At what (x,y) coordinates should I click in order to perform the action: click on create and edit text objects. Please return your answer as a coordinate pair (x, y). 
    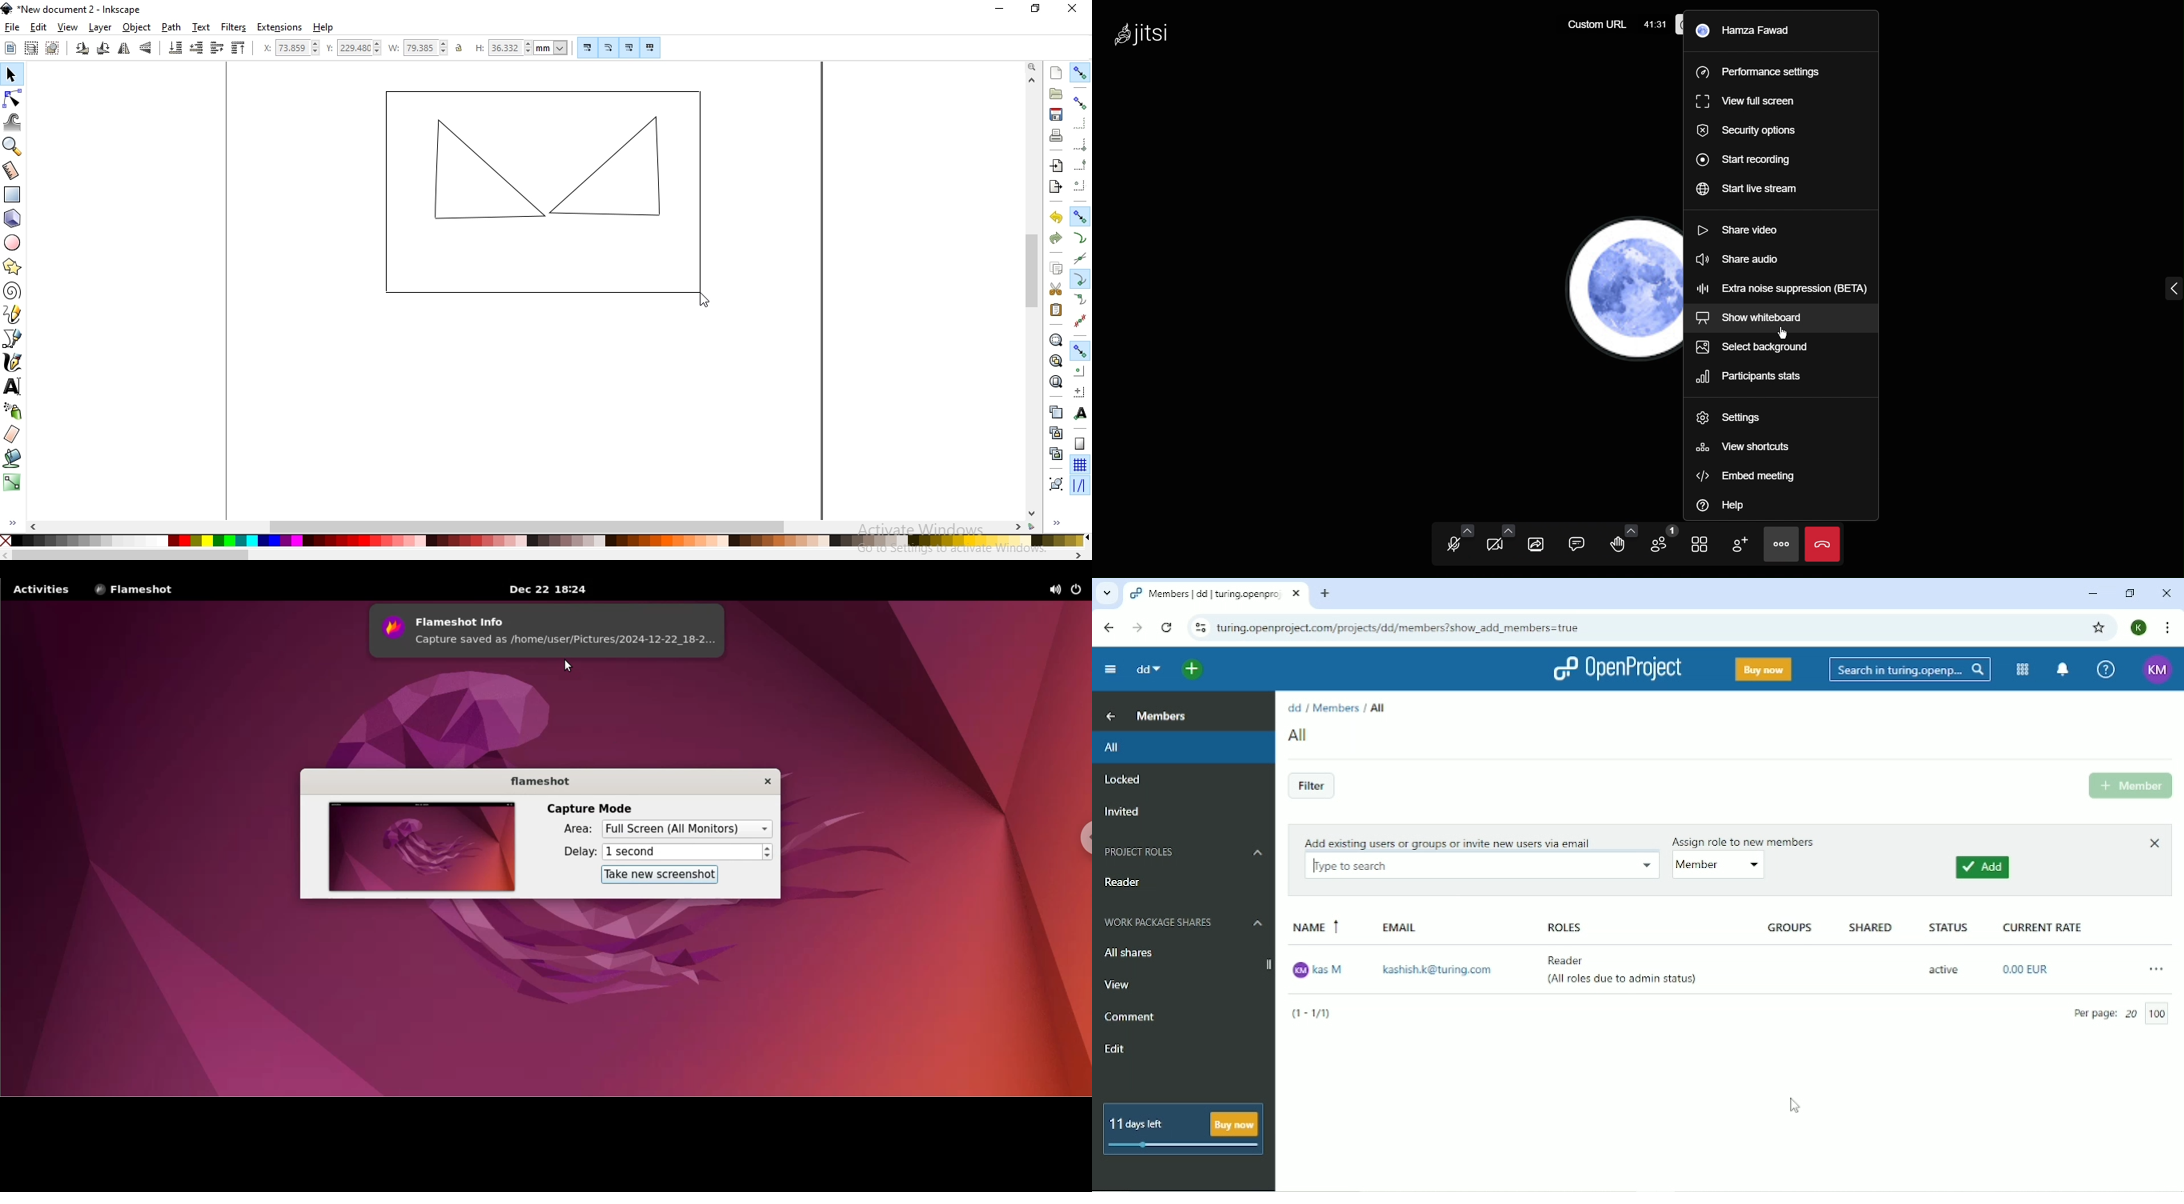
    Looking at the image, I should click on (14, 387).